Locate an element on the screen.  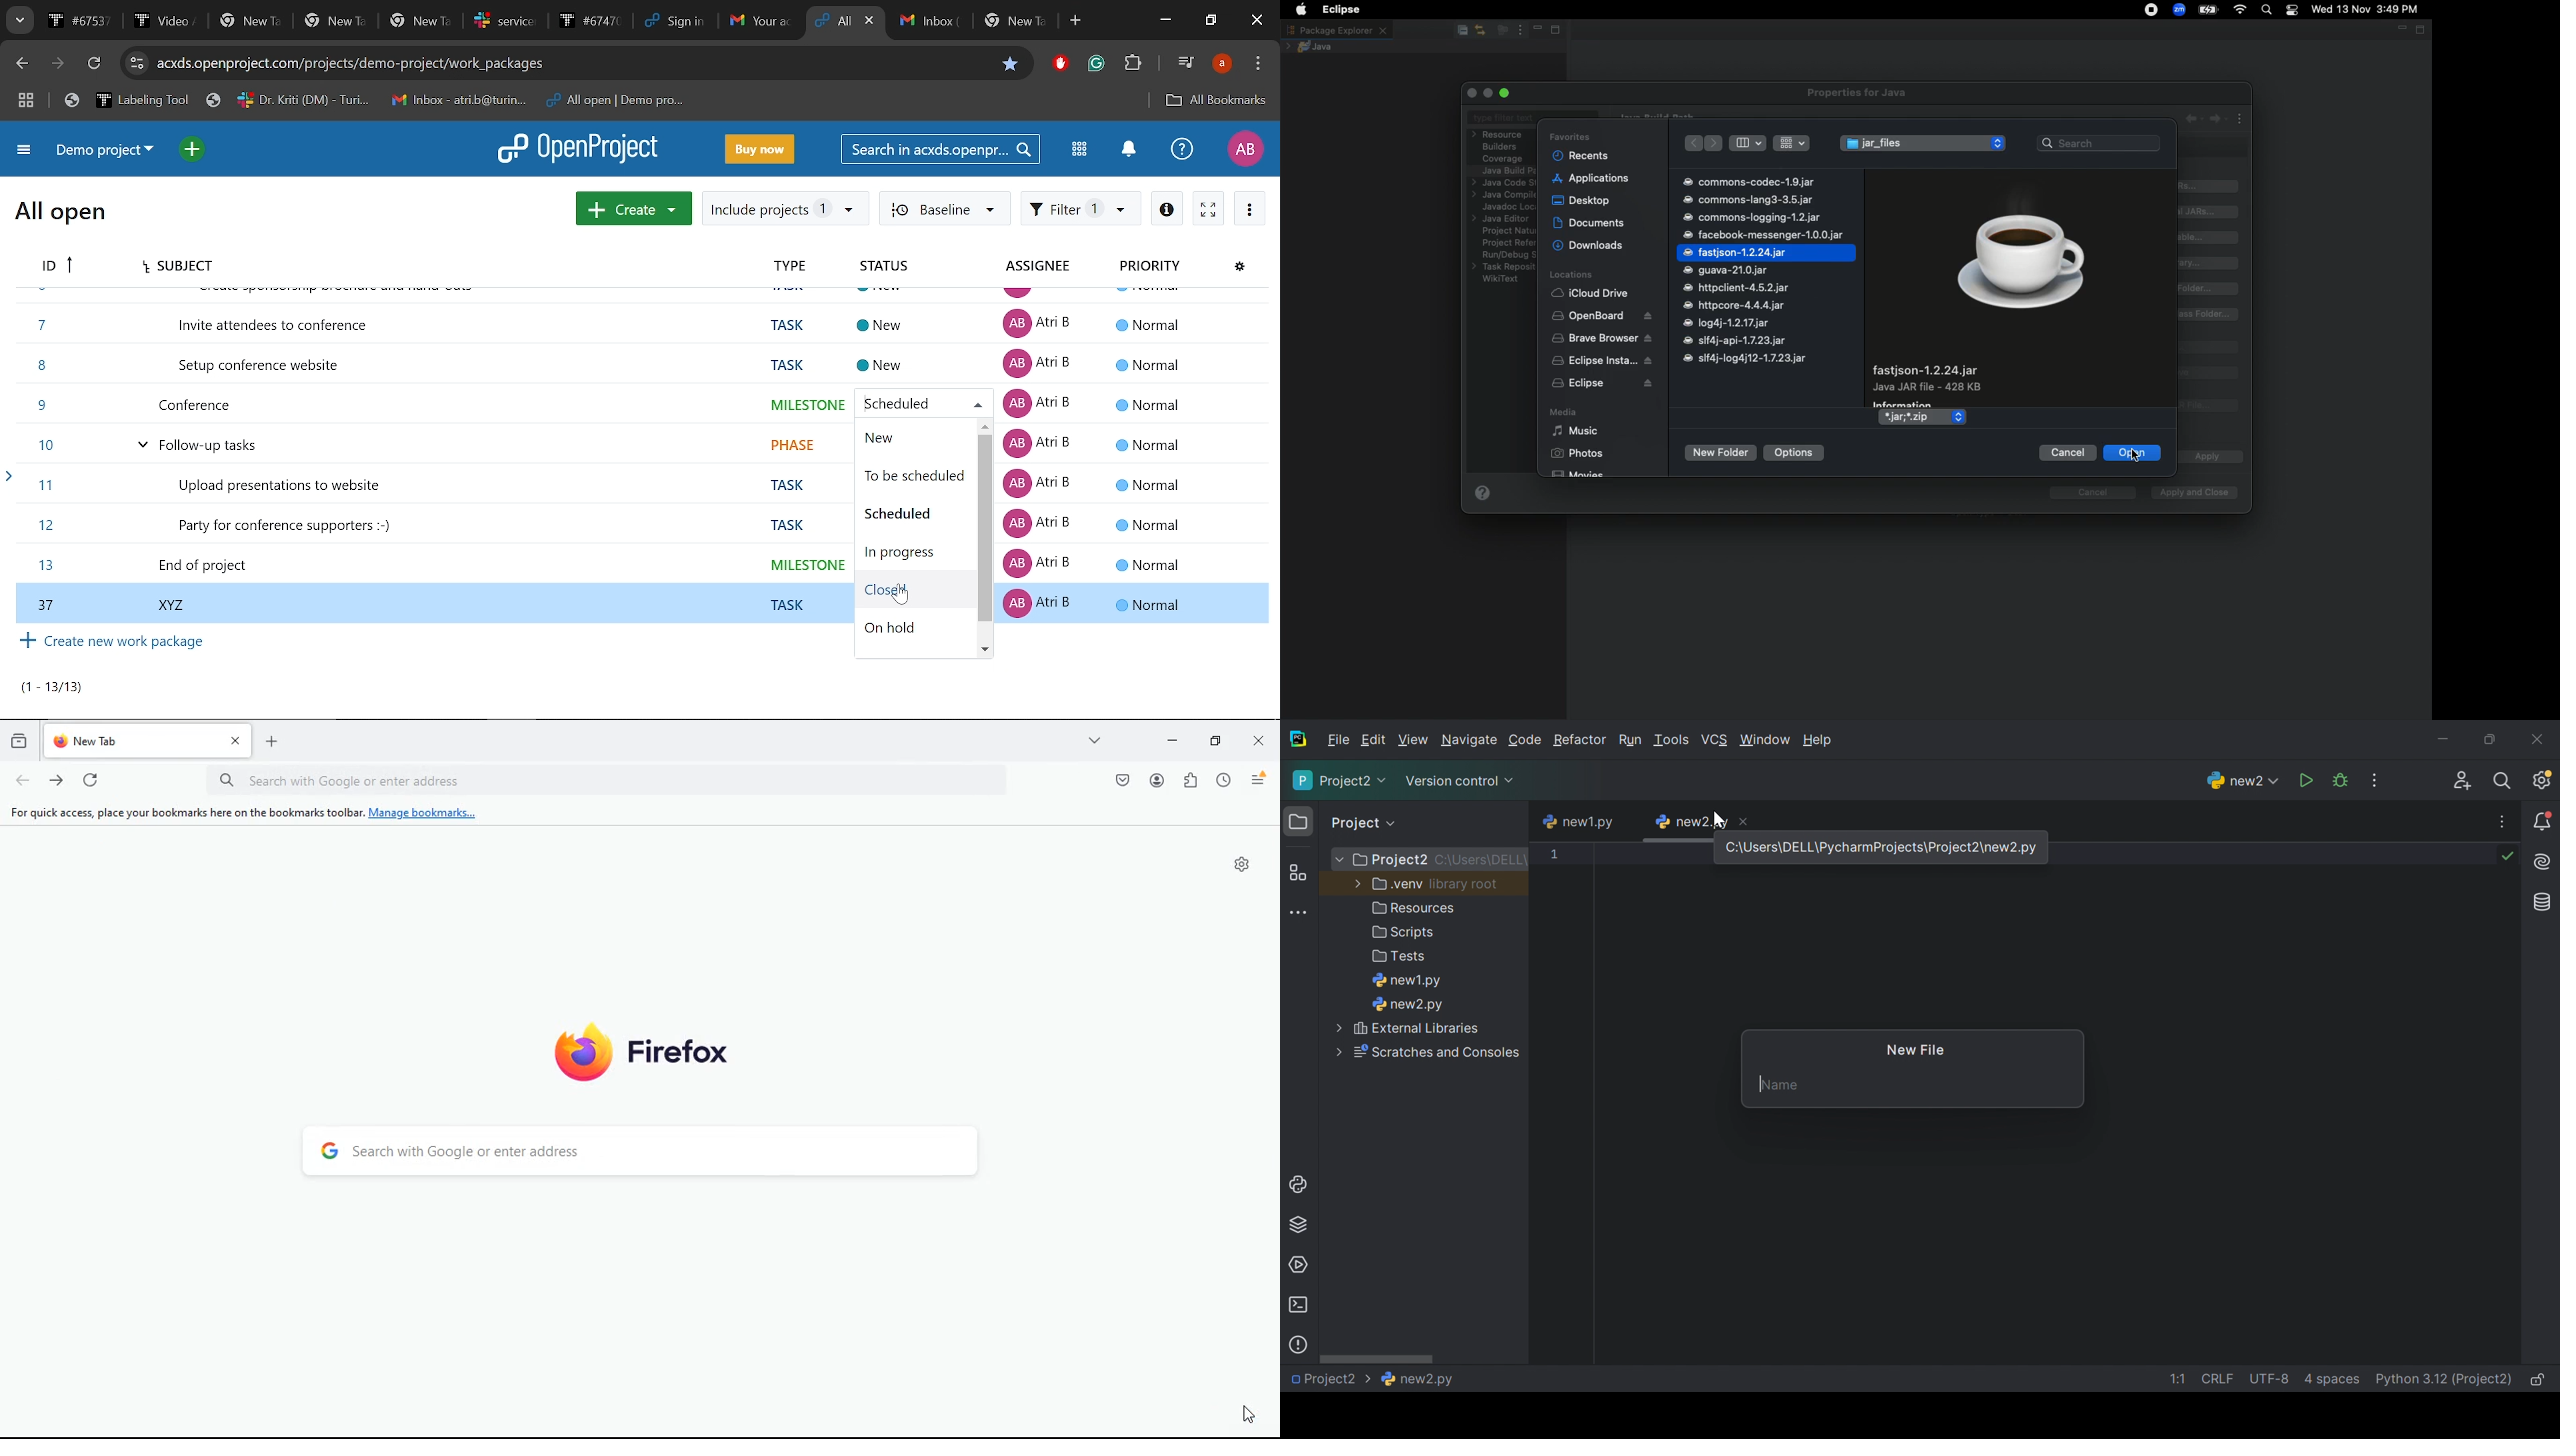
Resource is located at coordinates (1499, 134).